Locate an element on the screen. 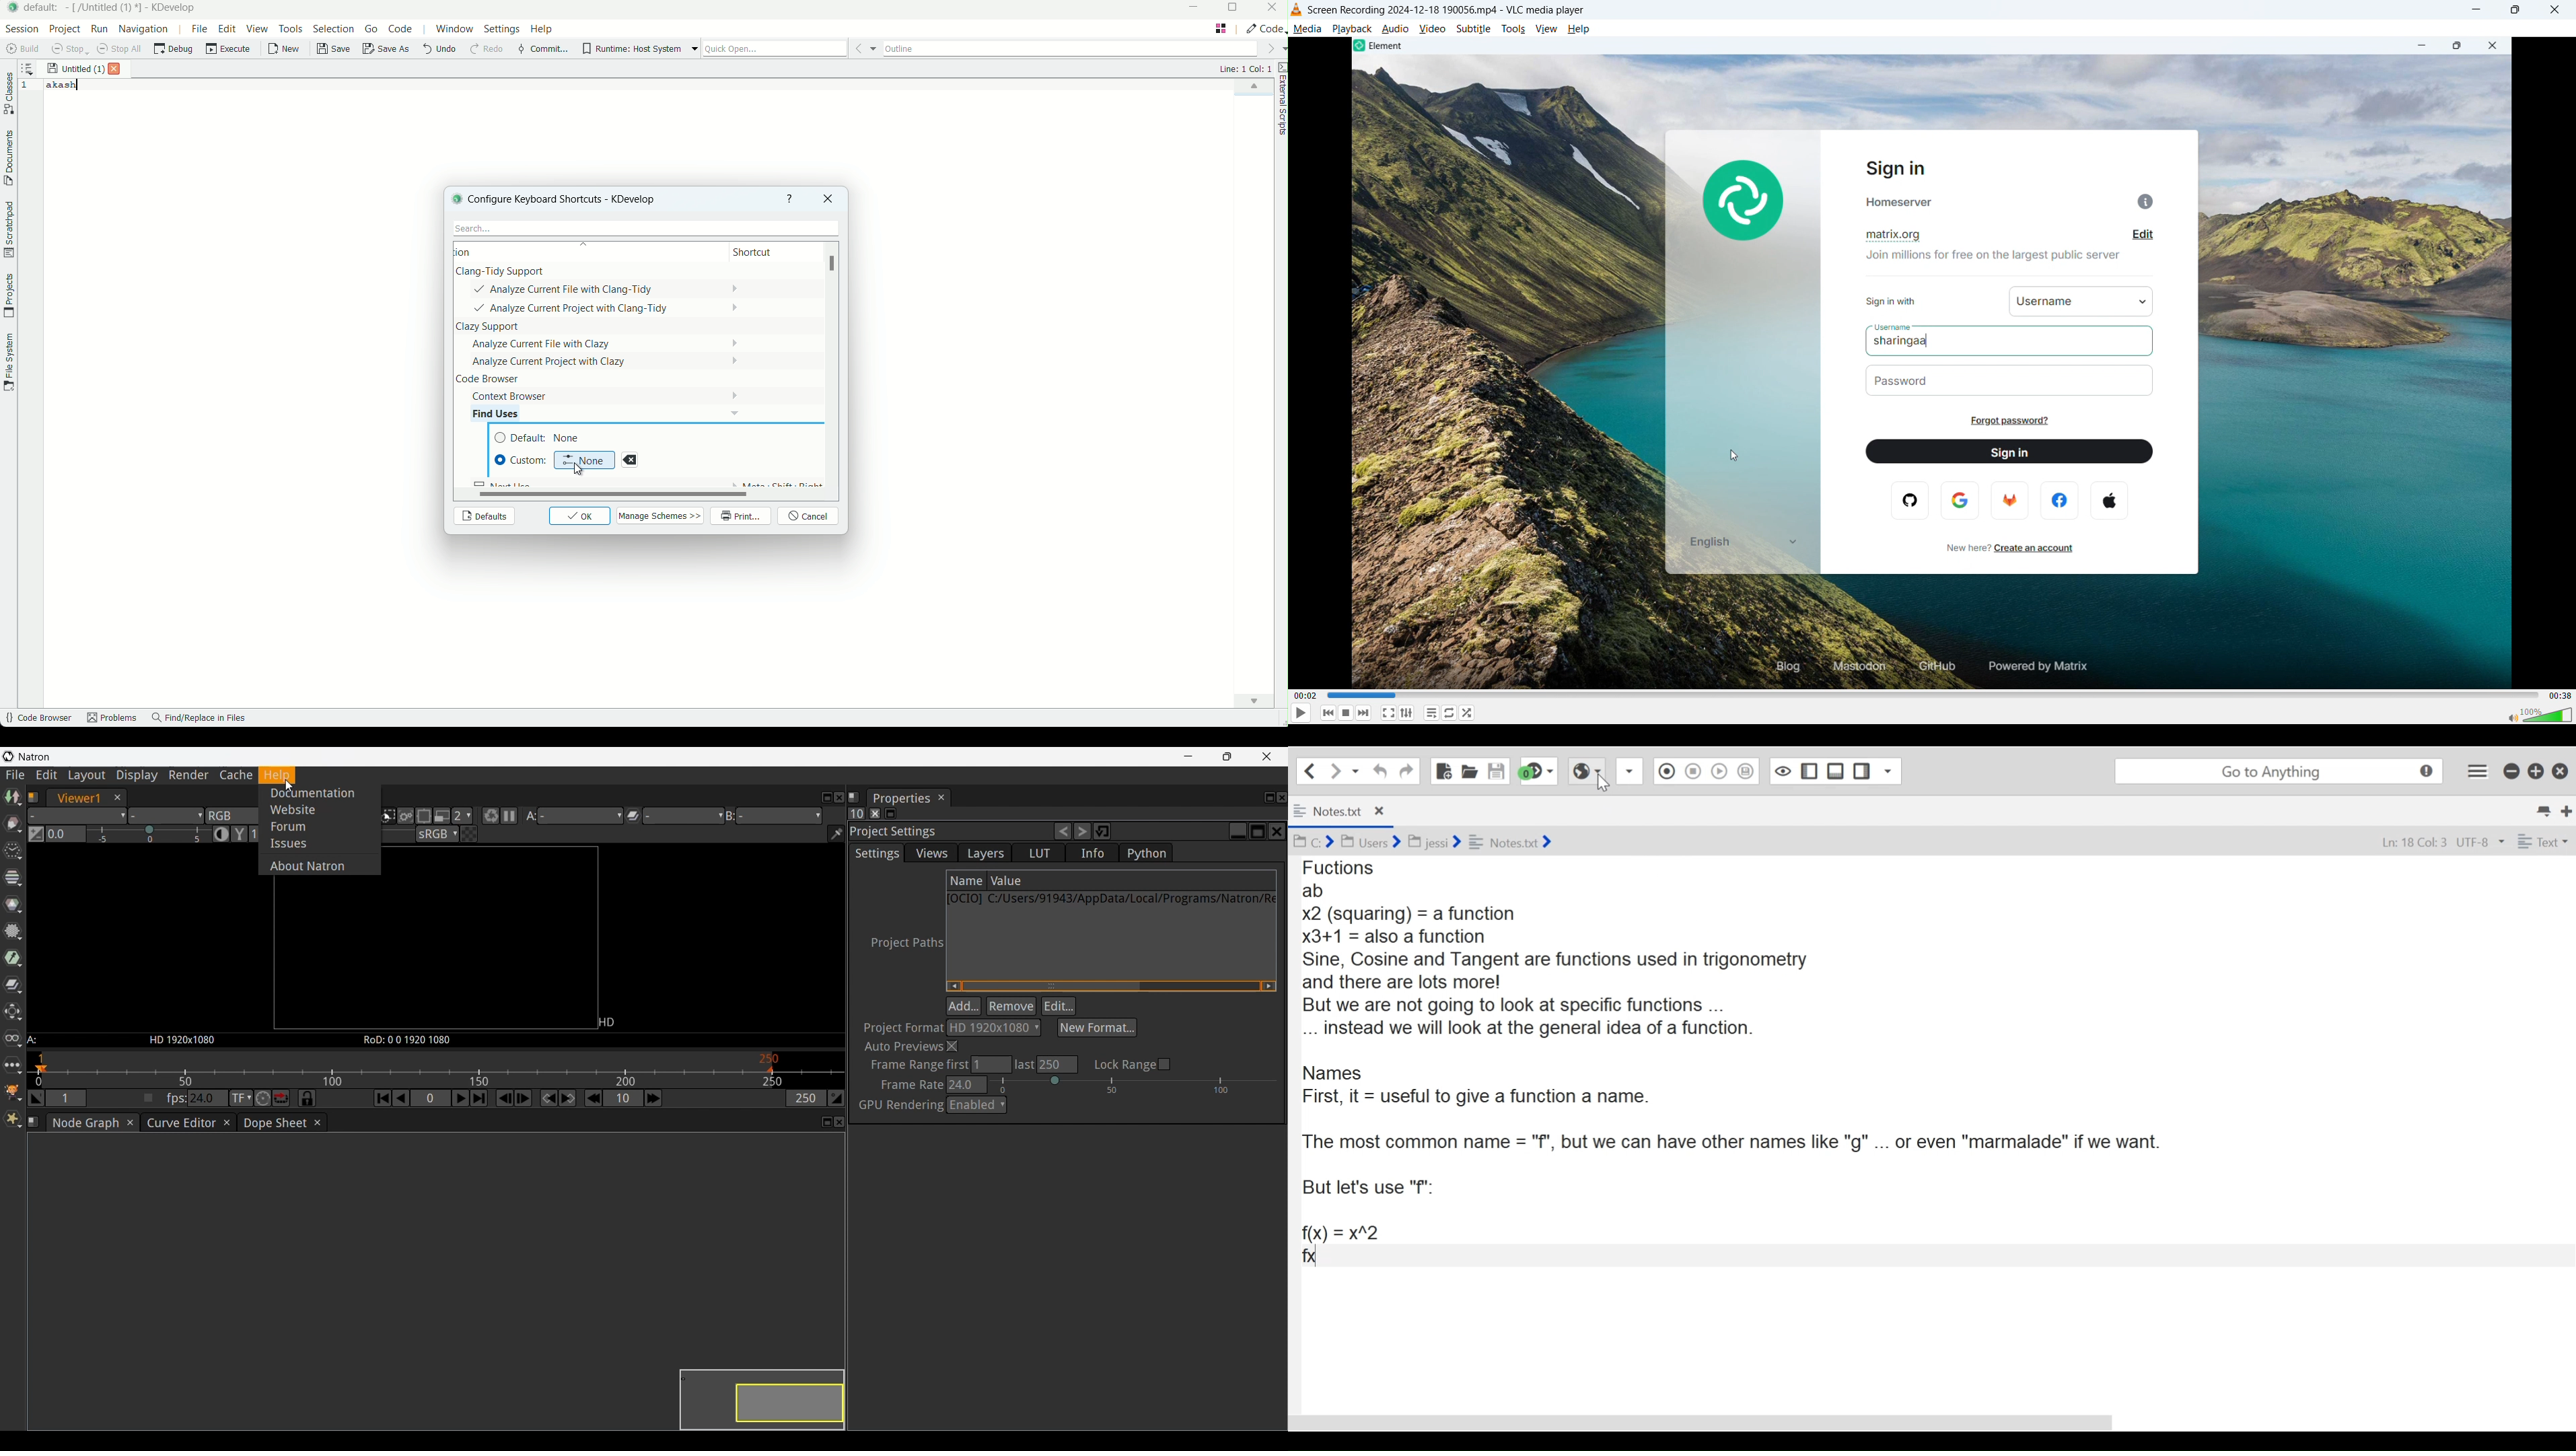 This screenshot has width=2576, height=1456. Natron logo is located at coordinates (8, 756).